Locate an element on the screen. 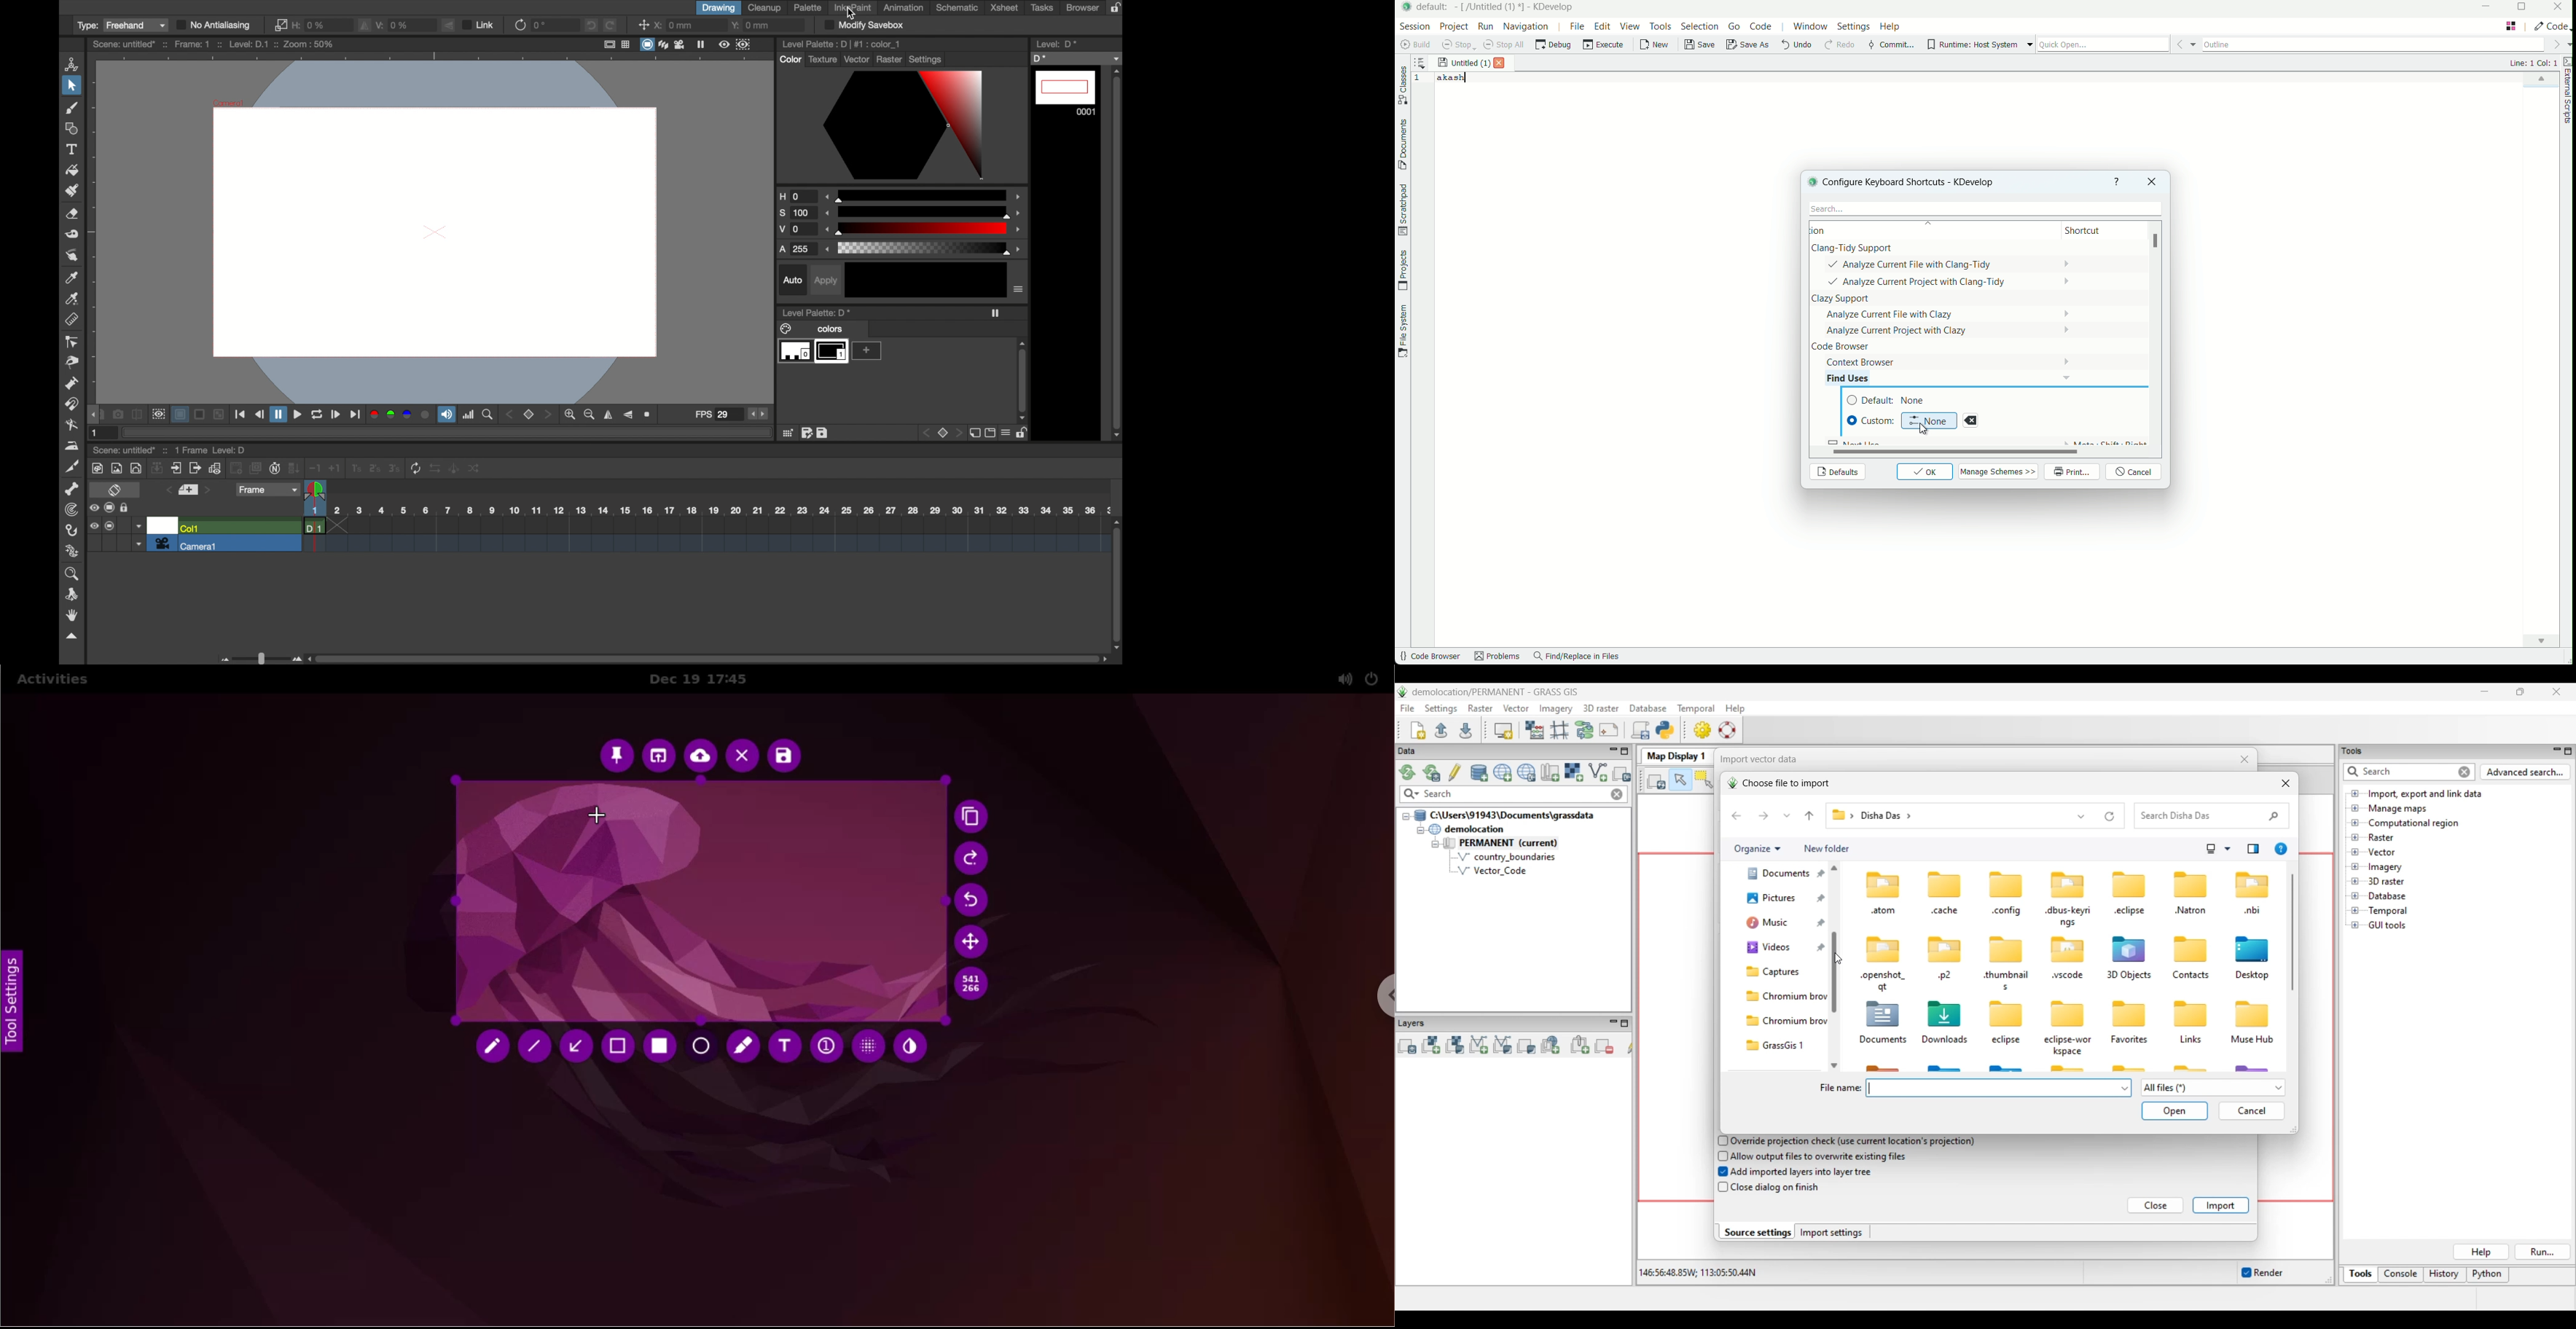  stop is located at coordinates (1459, 45).